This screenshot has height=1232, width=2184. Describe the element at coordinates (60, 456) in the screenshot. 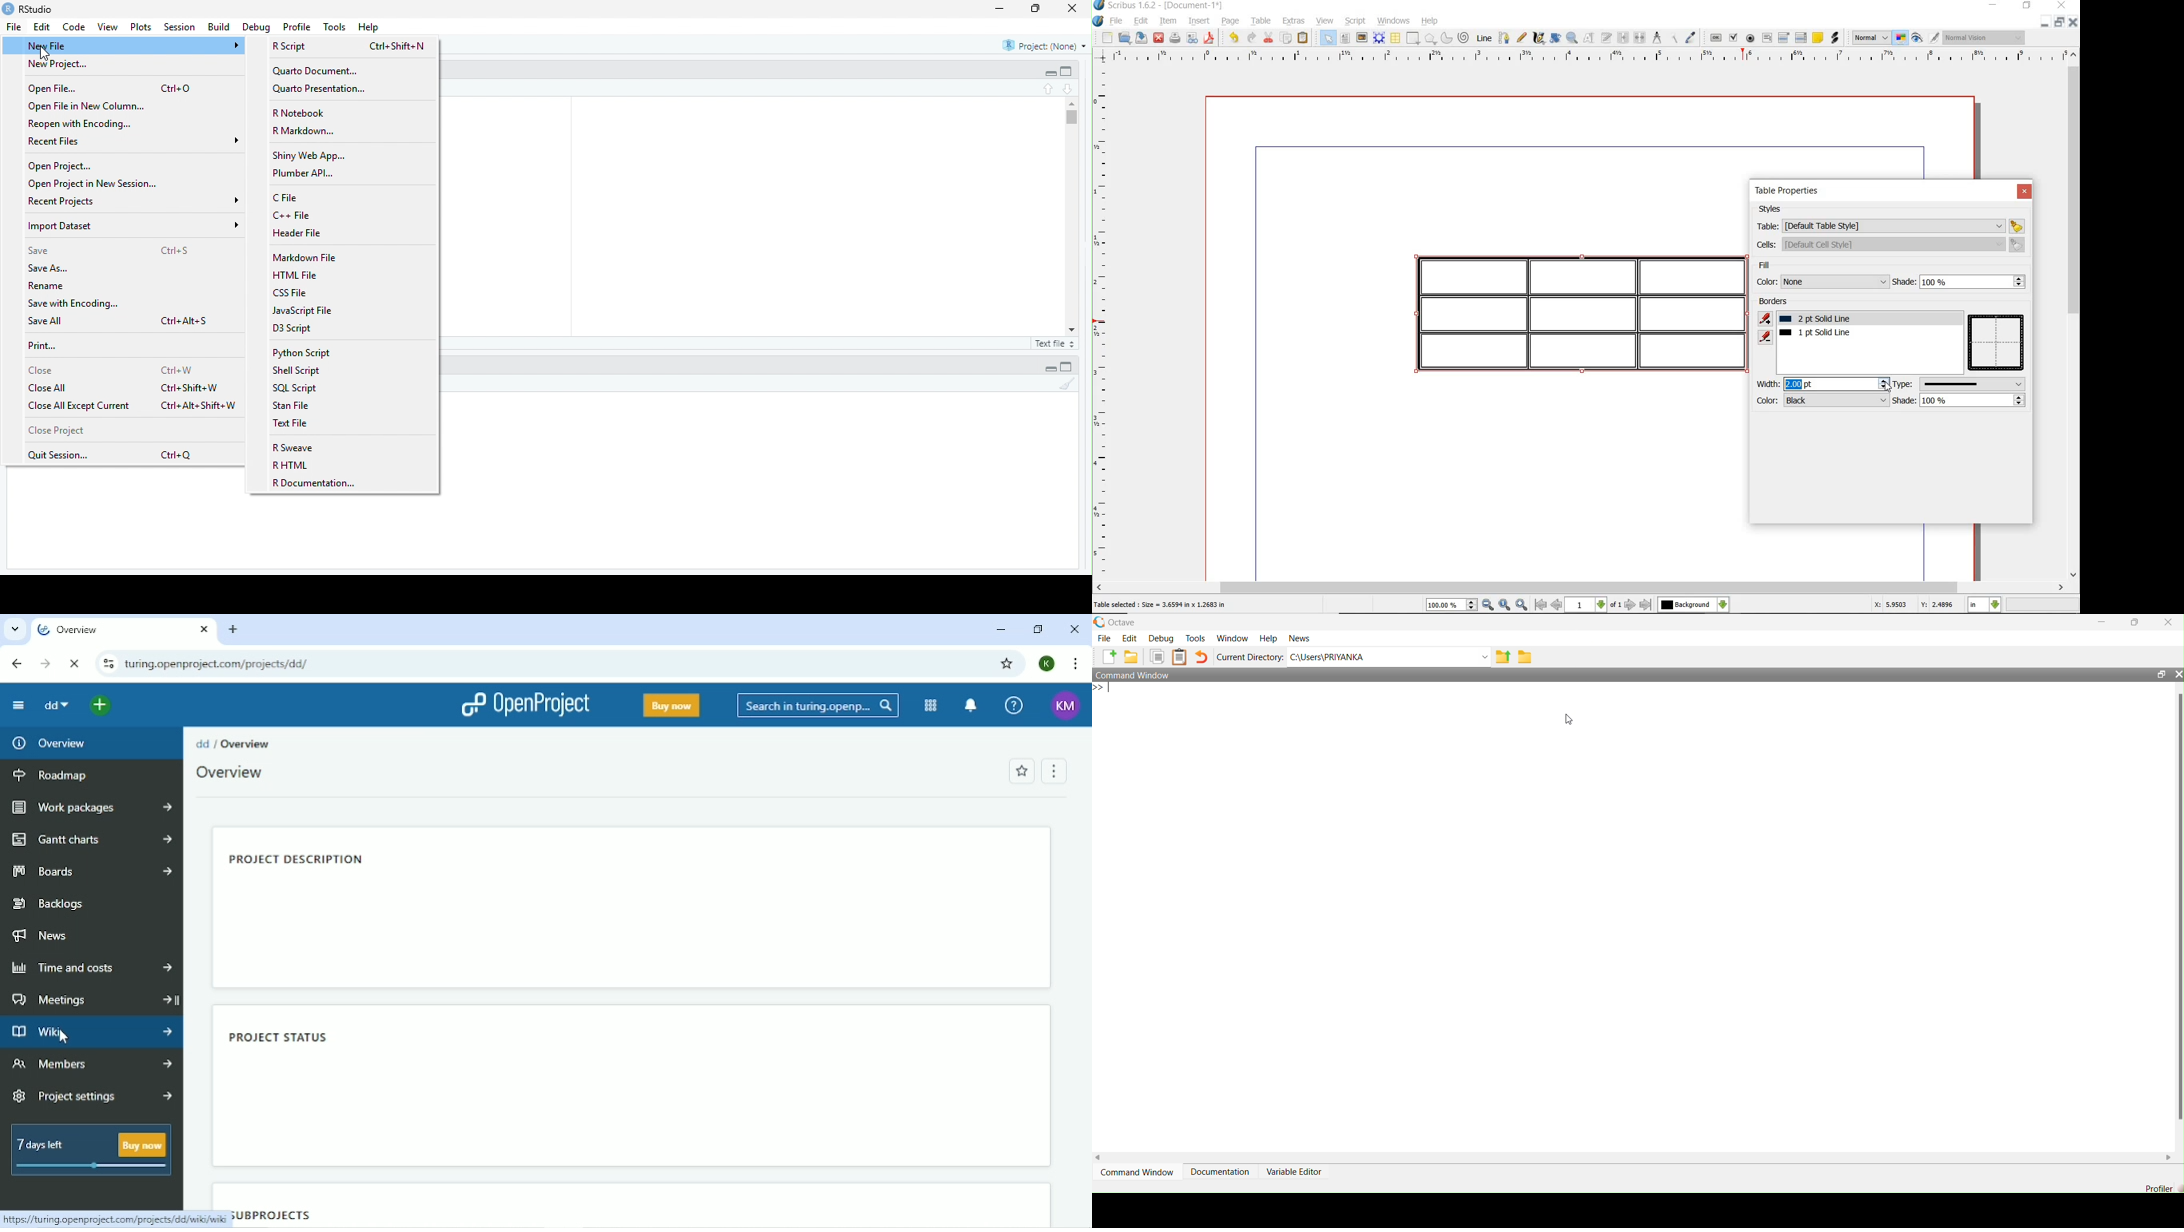

I see `Quit Session...` at that location.